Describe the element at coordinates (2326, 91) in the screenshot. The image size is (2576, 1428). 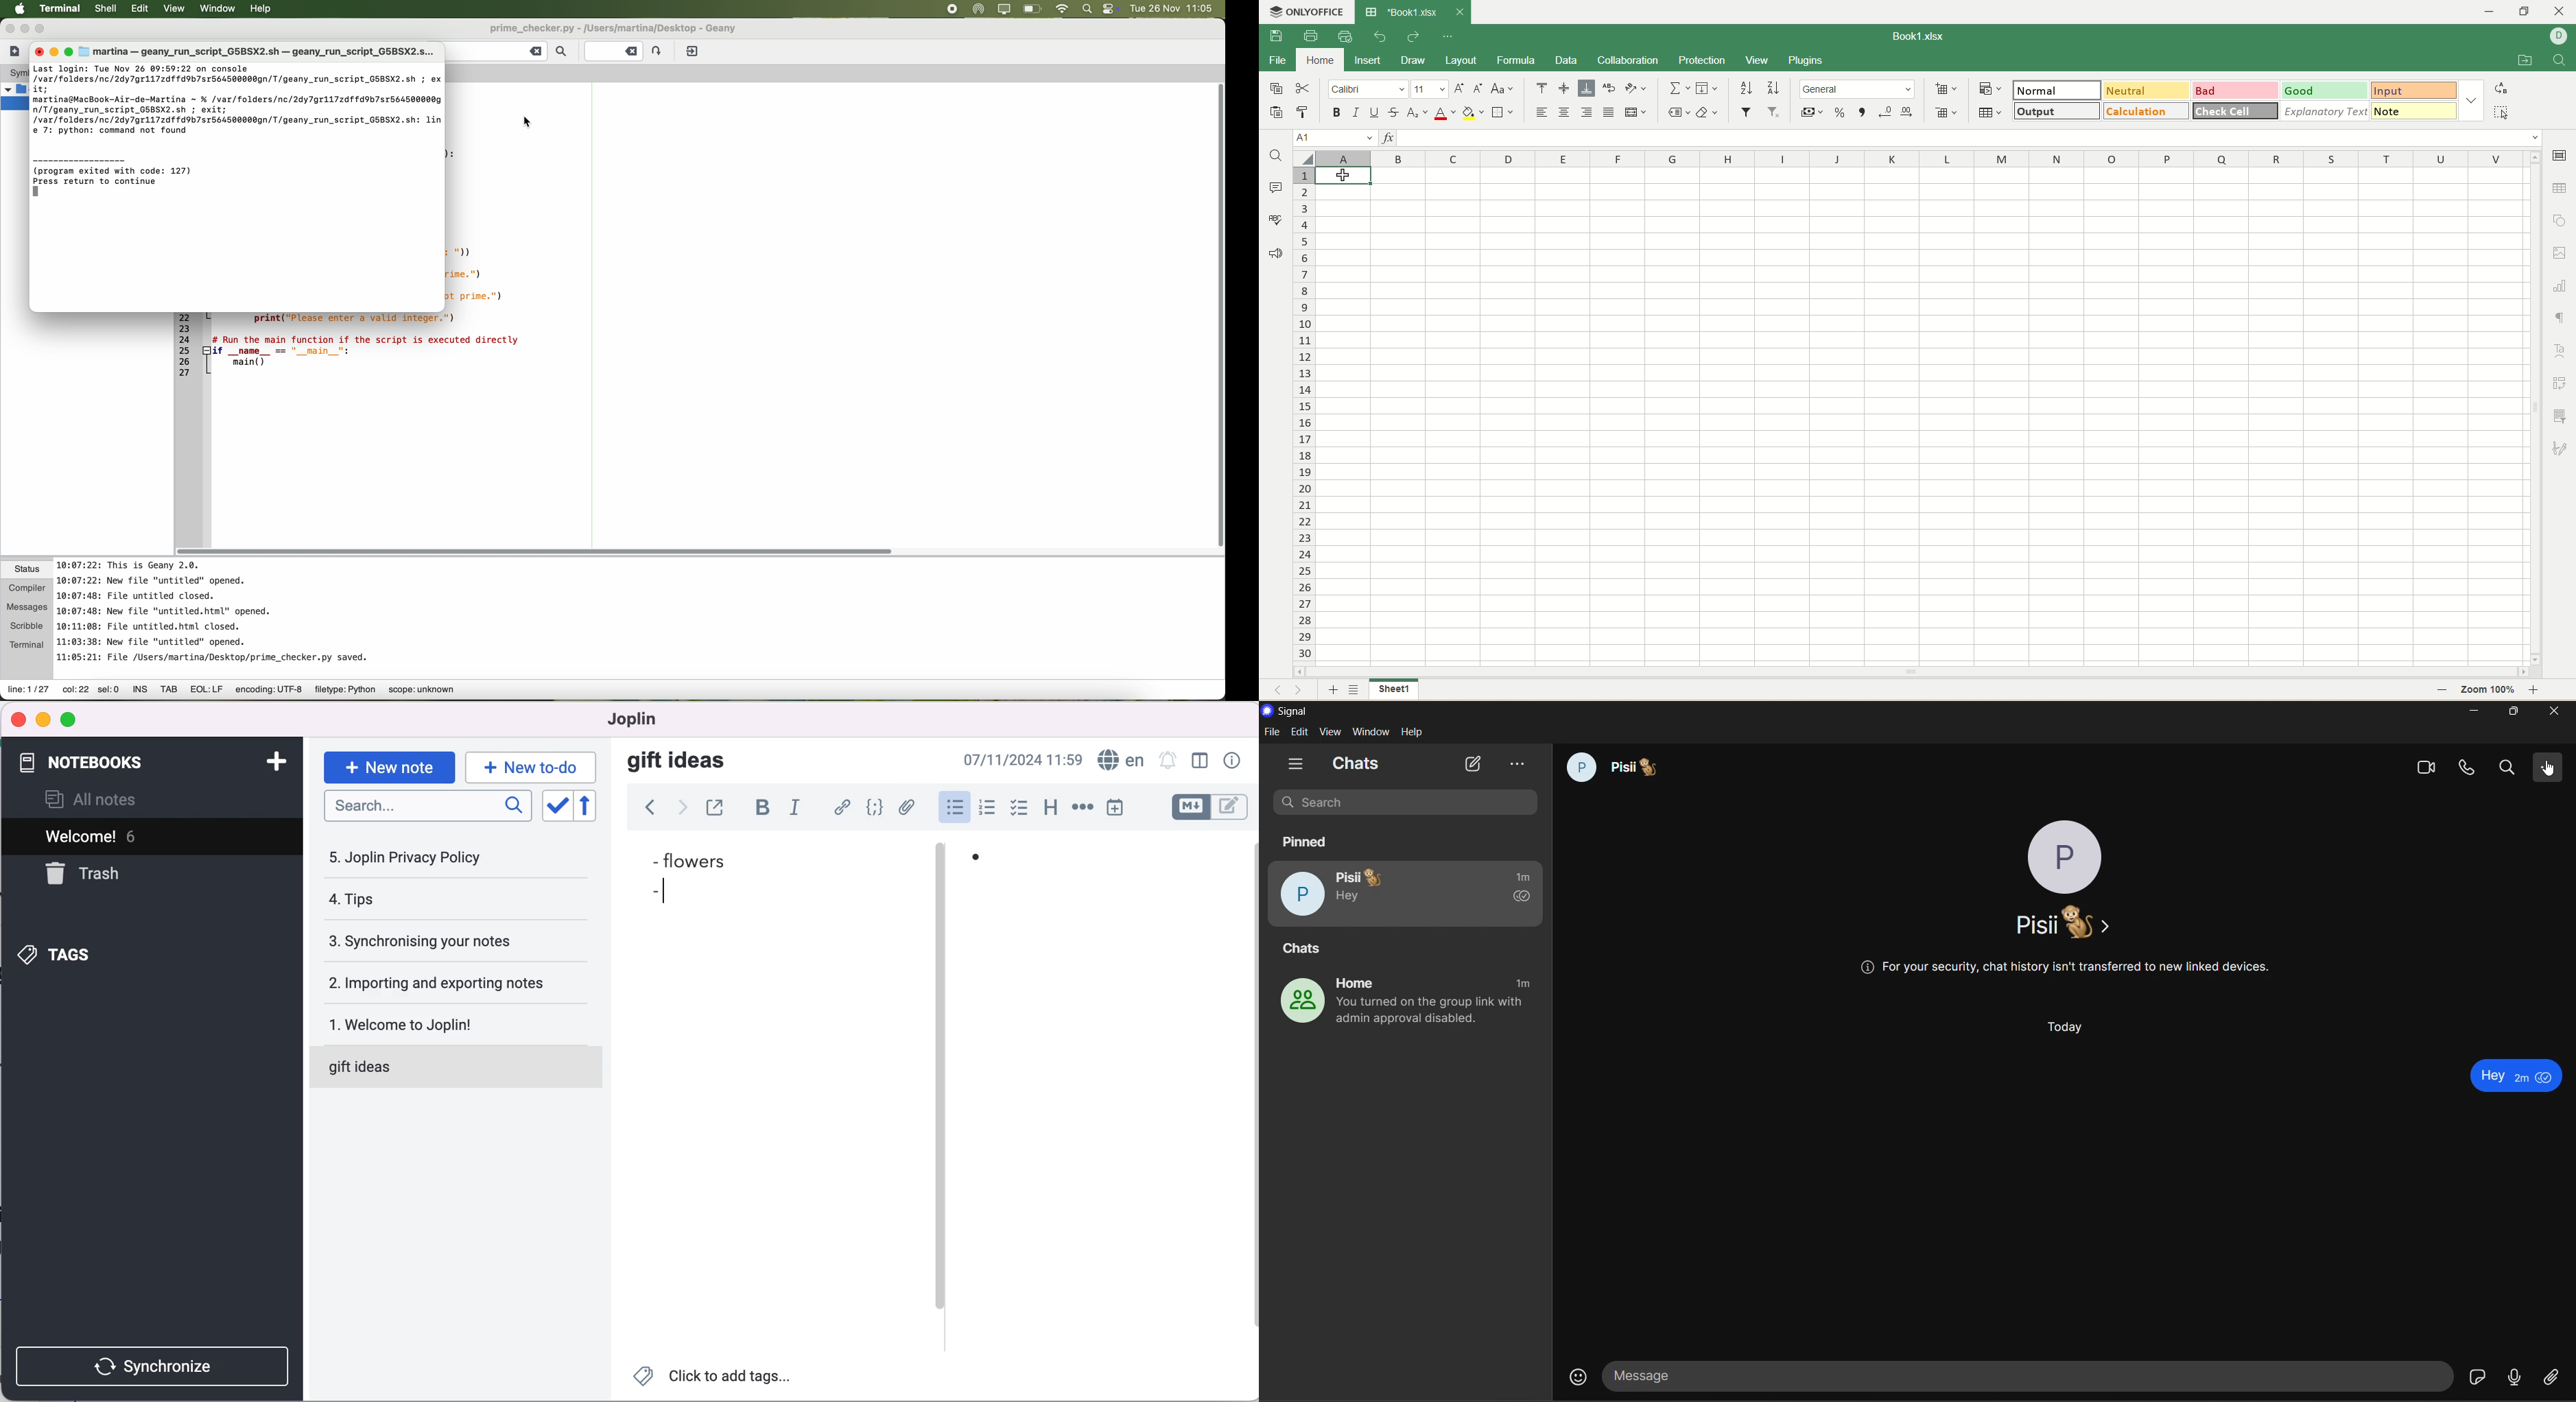
I see `good` at that location.